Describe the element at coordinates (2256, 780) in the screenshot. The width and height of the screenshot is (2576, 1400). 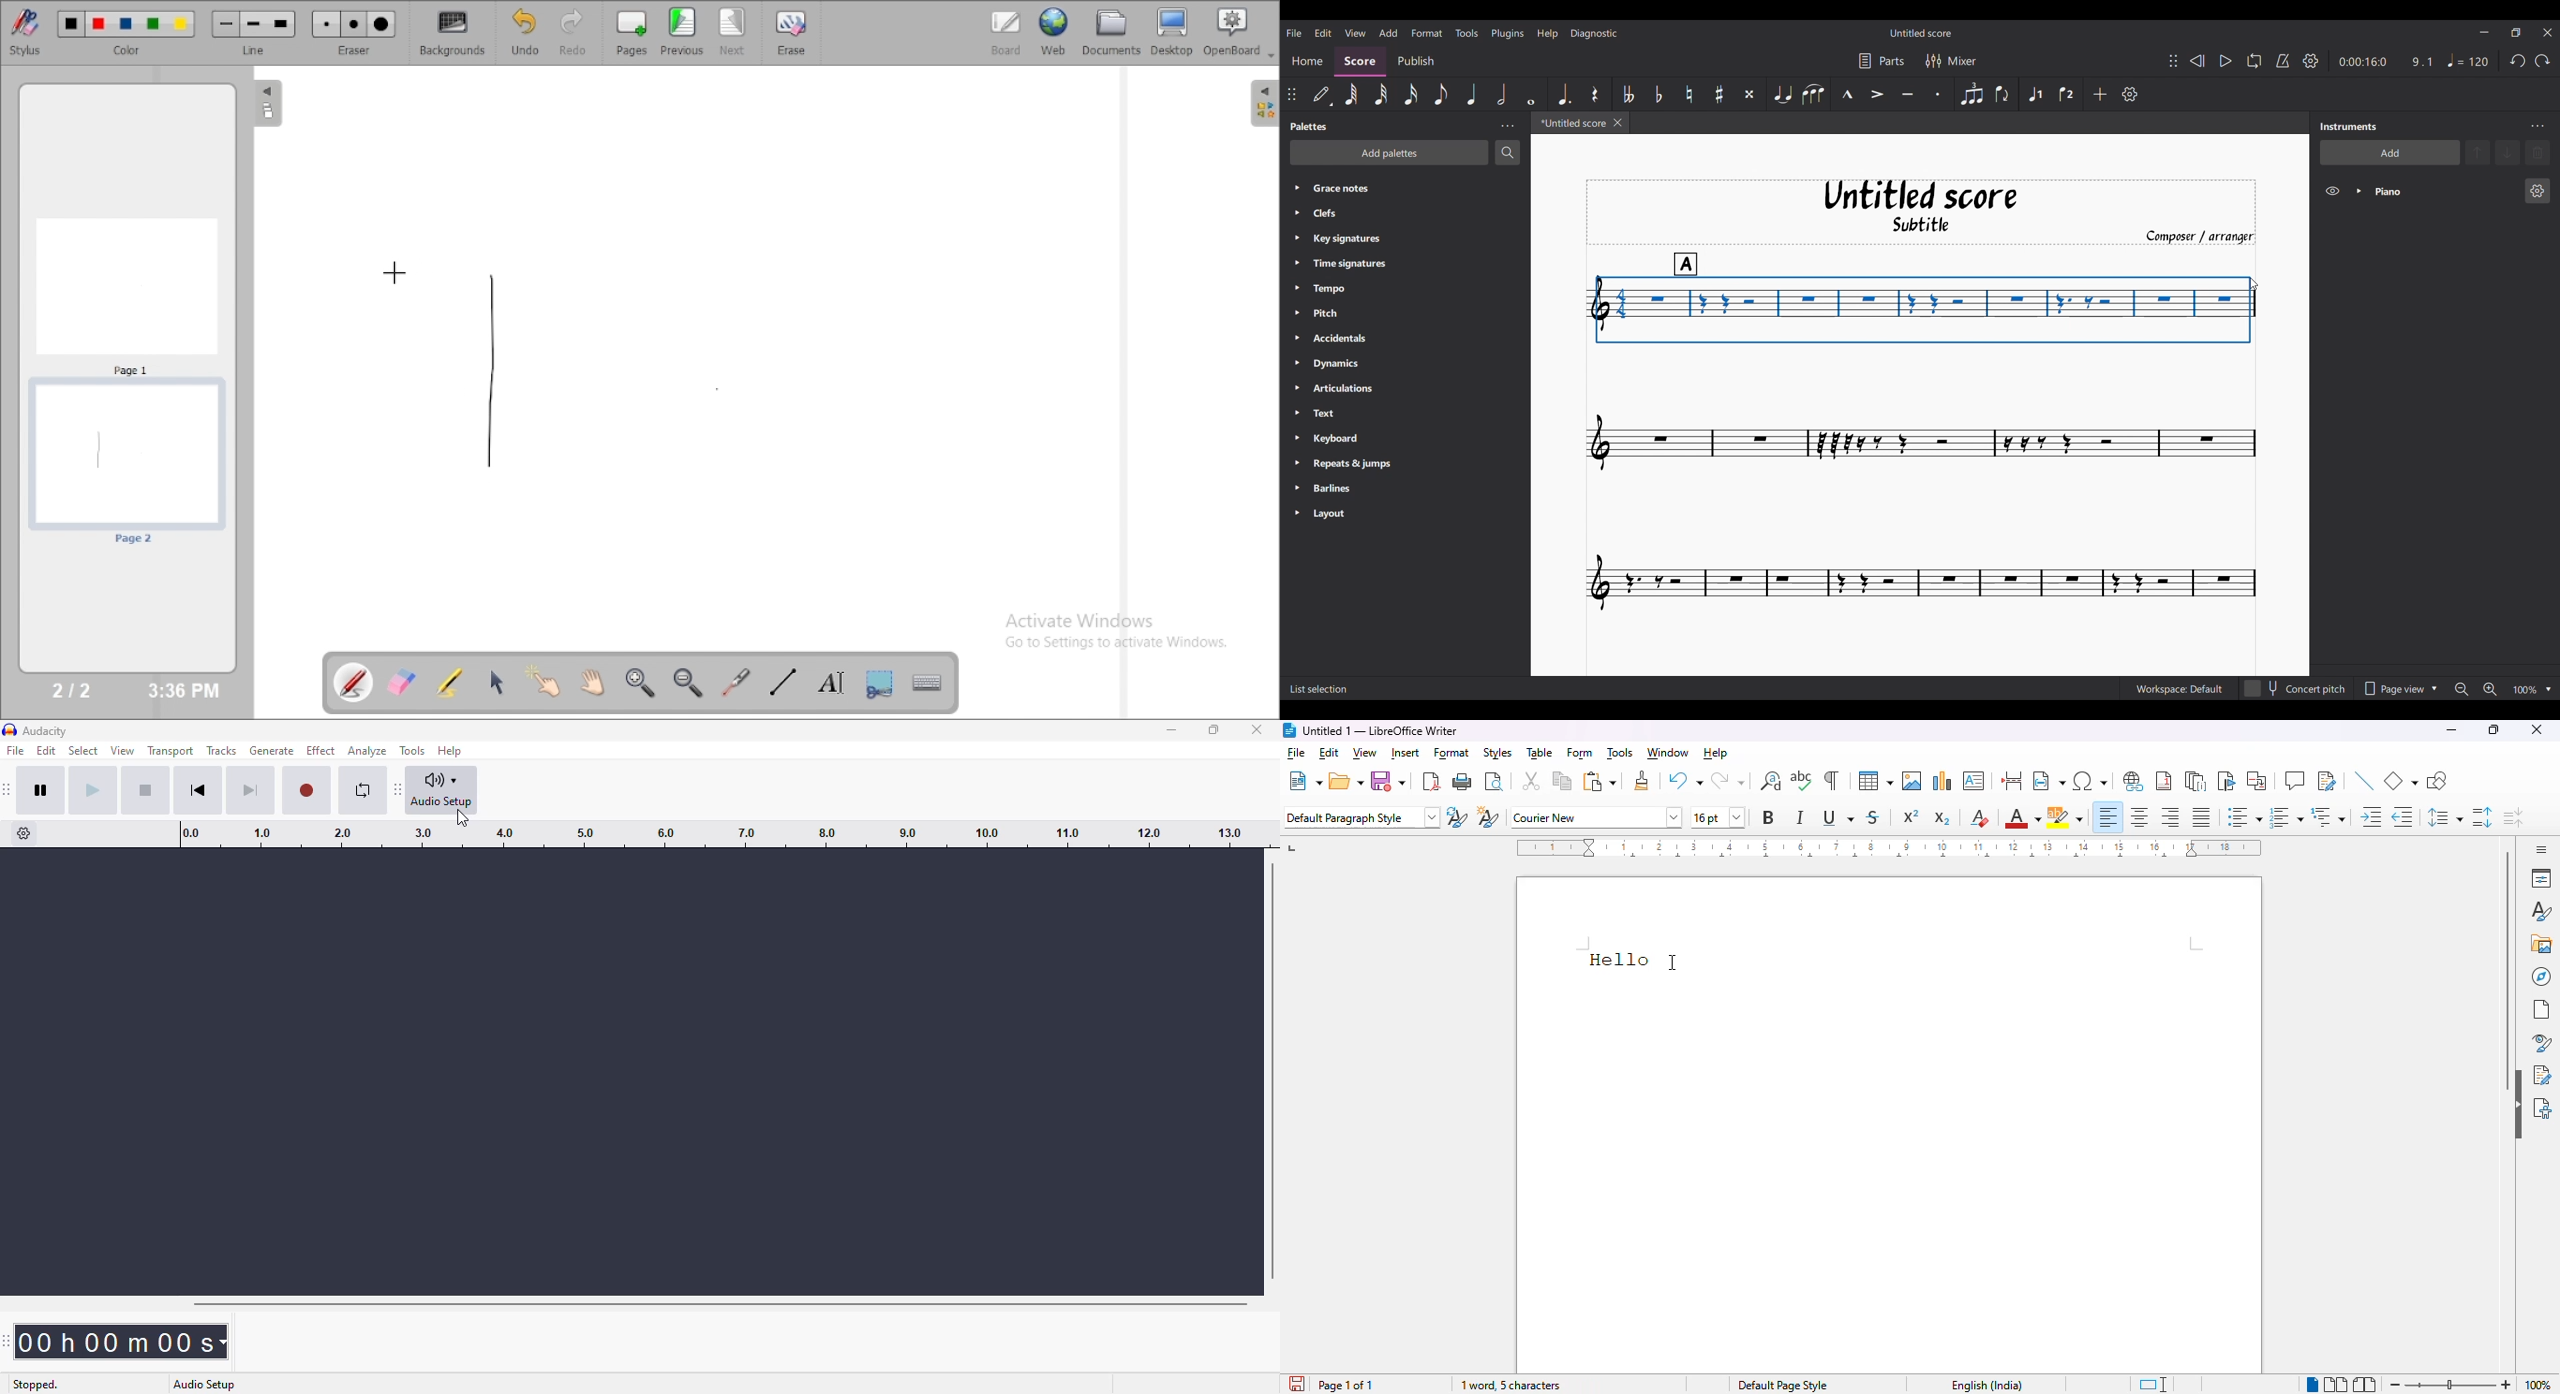
I see `insert cross-reference` at that location.